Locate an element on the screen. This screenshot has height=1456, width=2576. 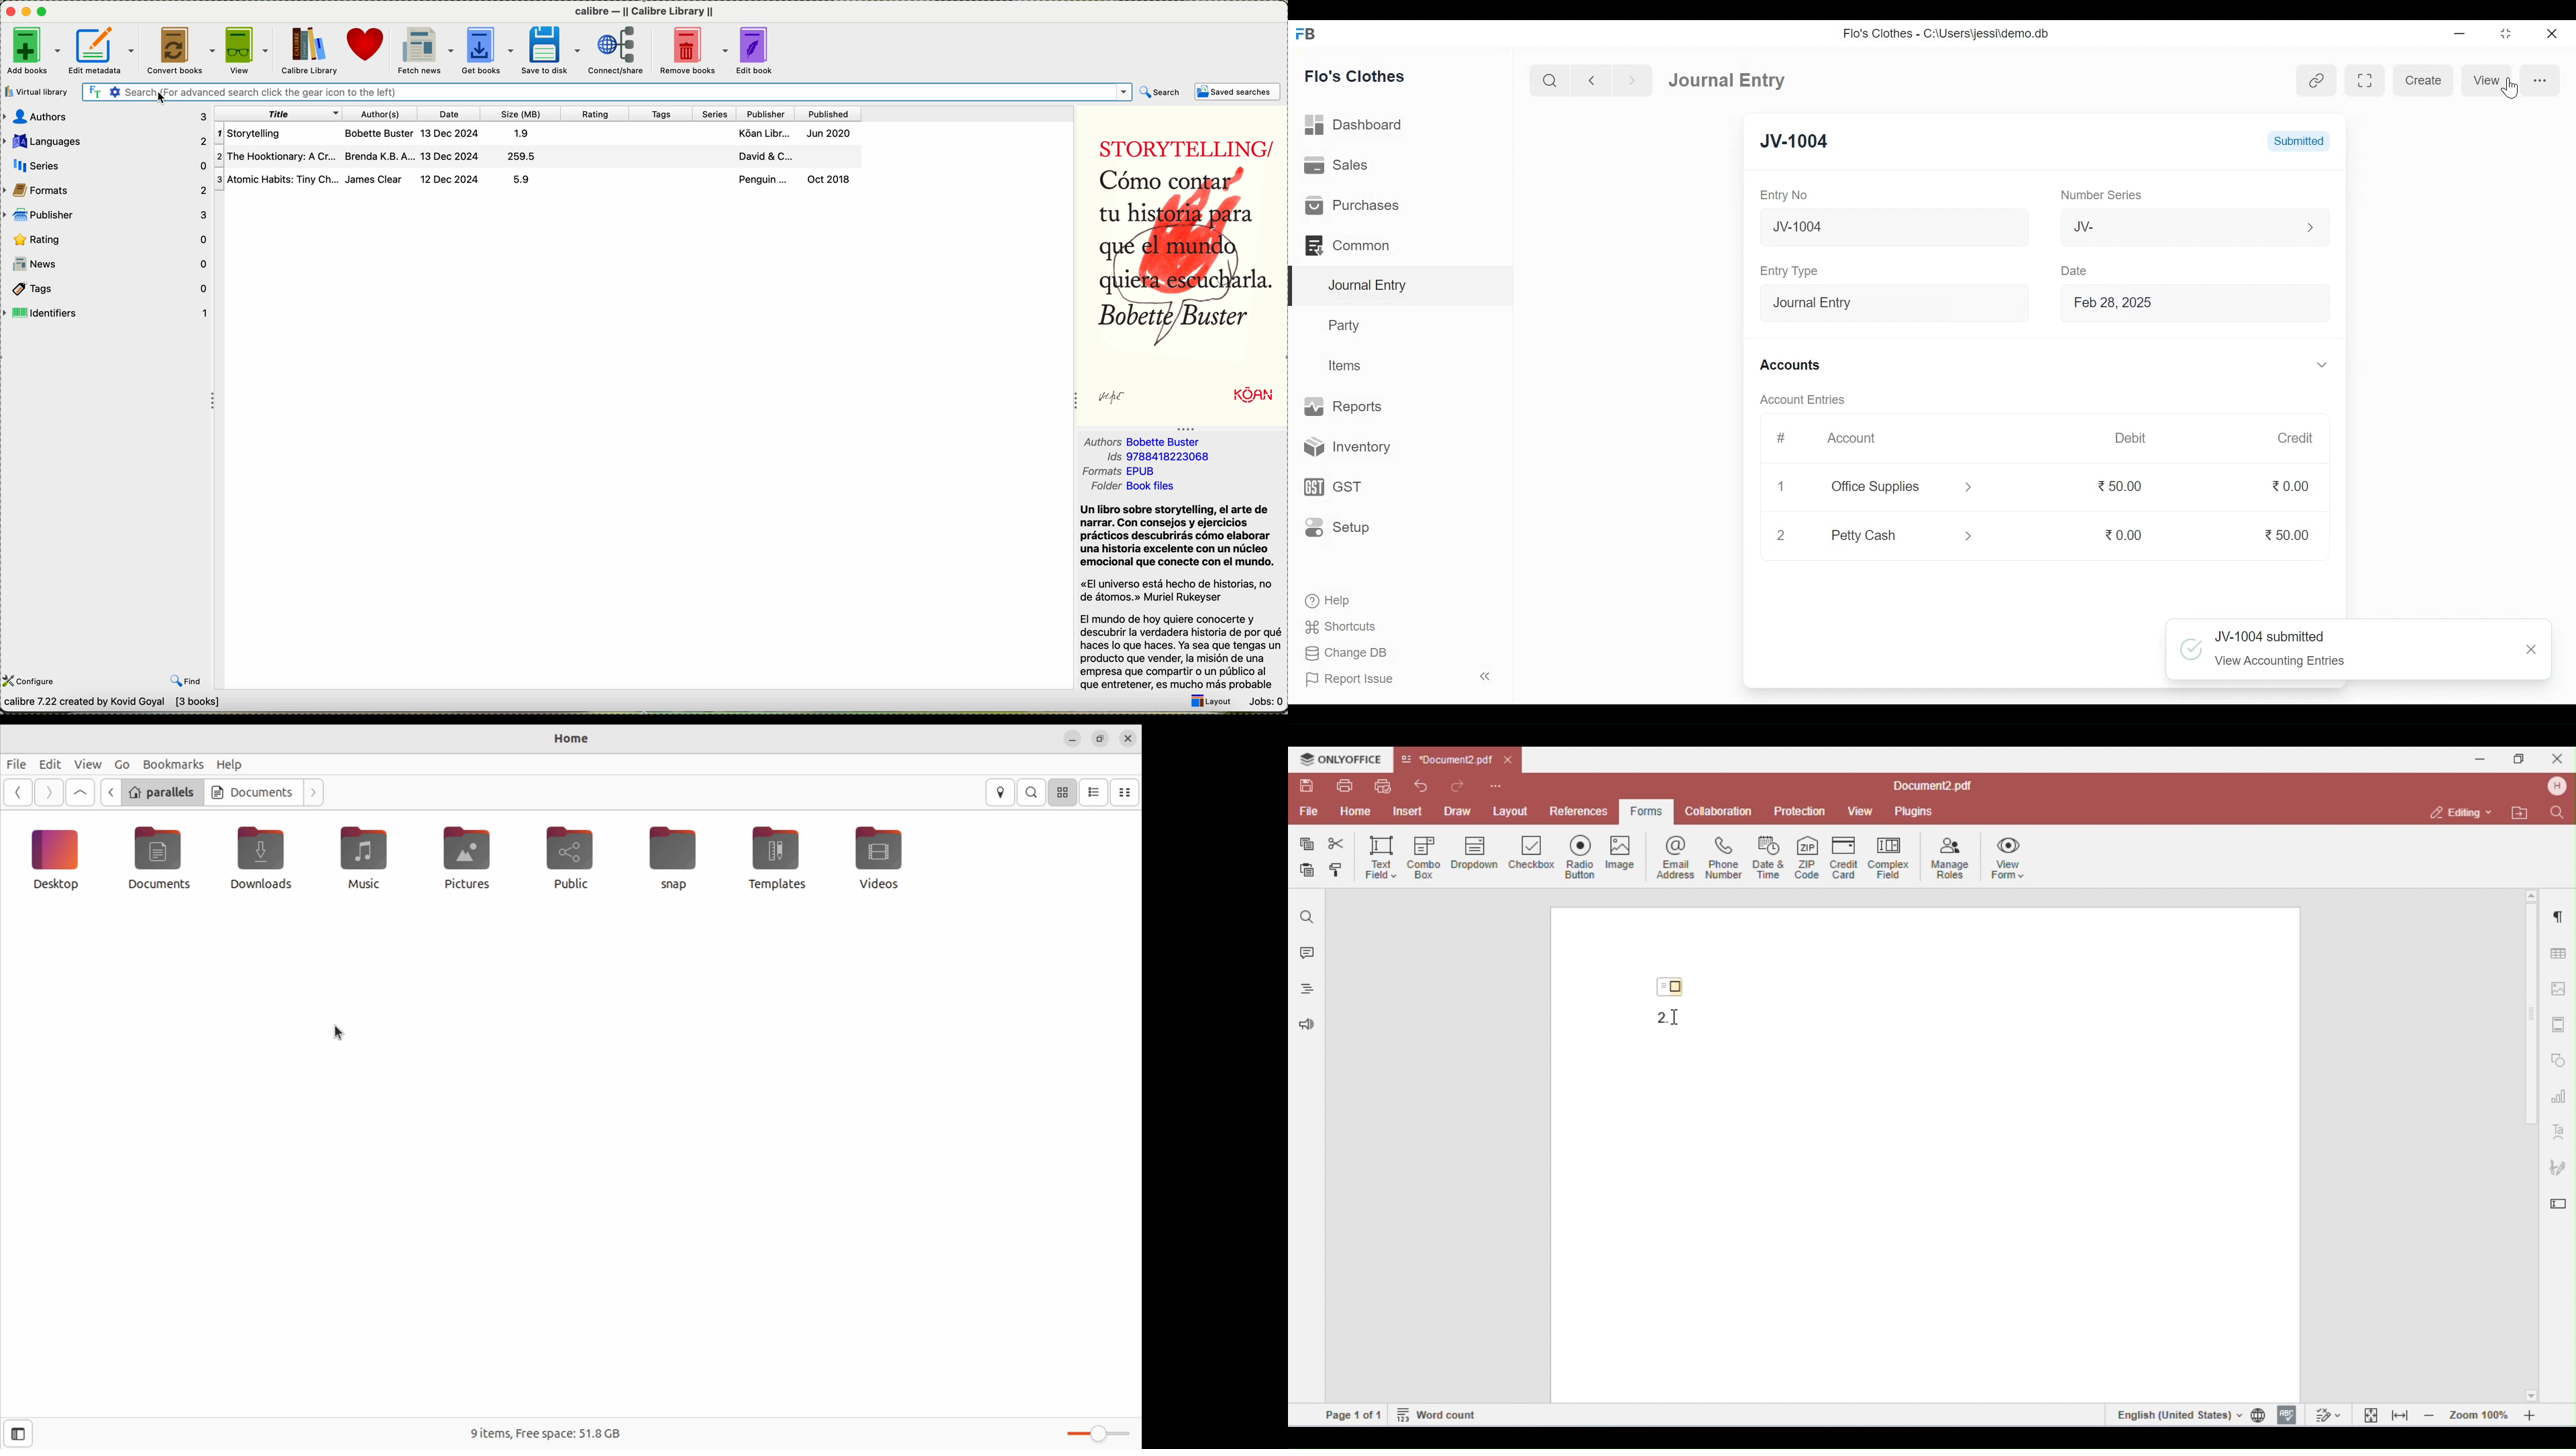
Entry No is located at coordinates (1784, 195).